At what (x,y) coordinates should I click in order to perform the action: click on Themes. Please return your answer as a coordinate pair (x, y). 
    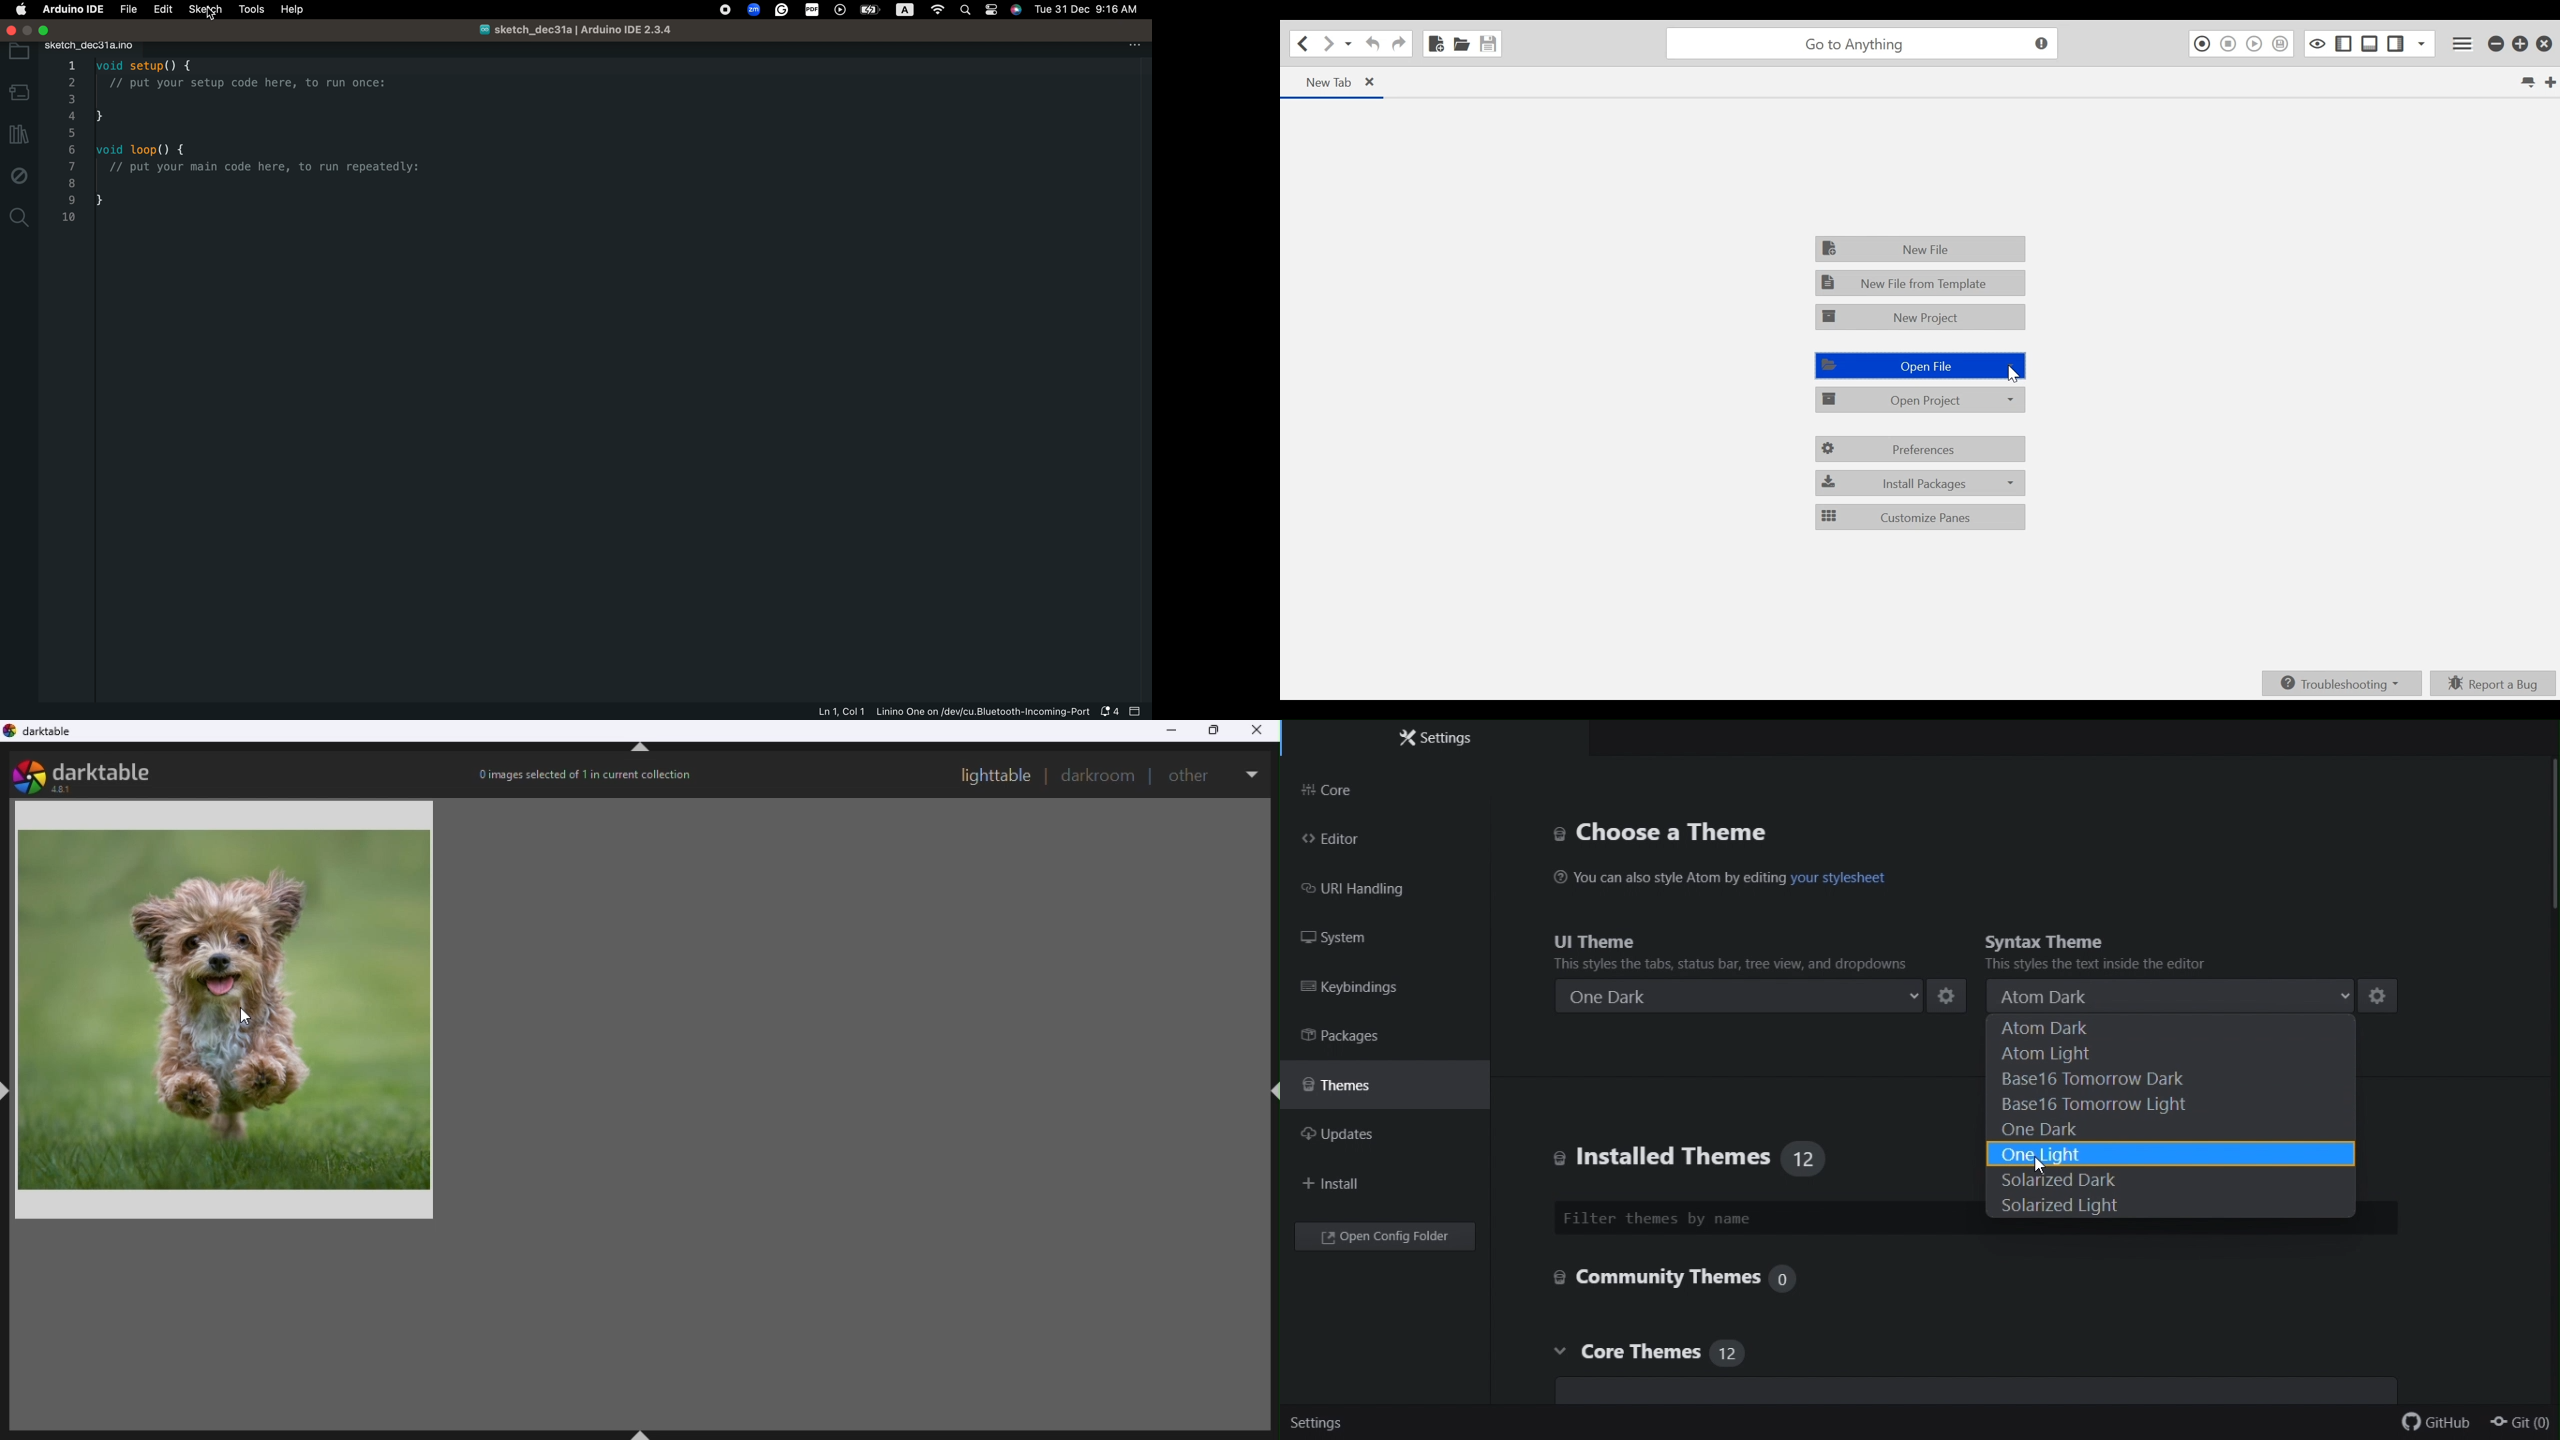
    Looking at the image, I should click on (1363, 1091).